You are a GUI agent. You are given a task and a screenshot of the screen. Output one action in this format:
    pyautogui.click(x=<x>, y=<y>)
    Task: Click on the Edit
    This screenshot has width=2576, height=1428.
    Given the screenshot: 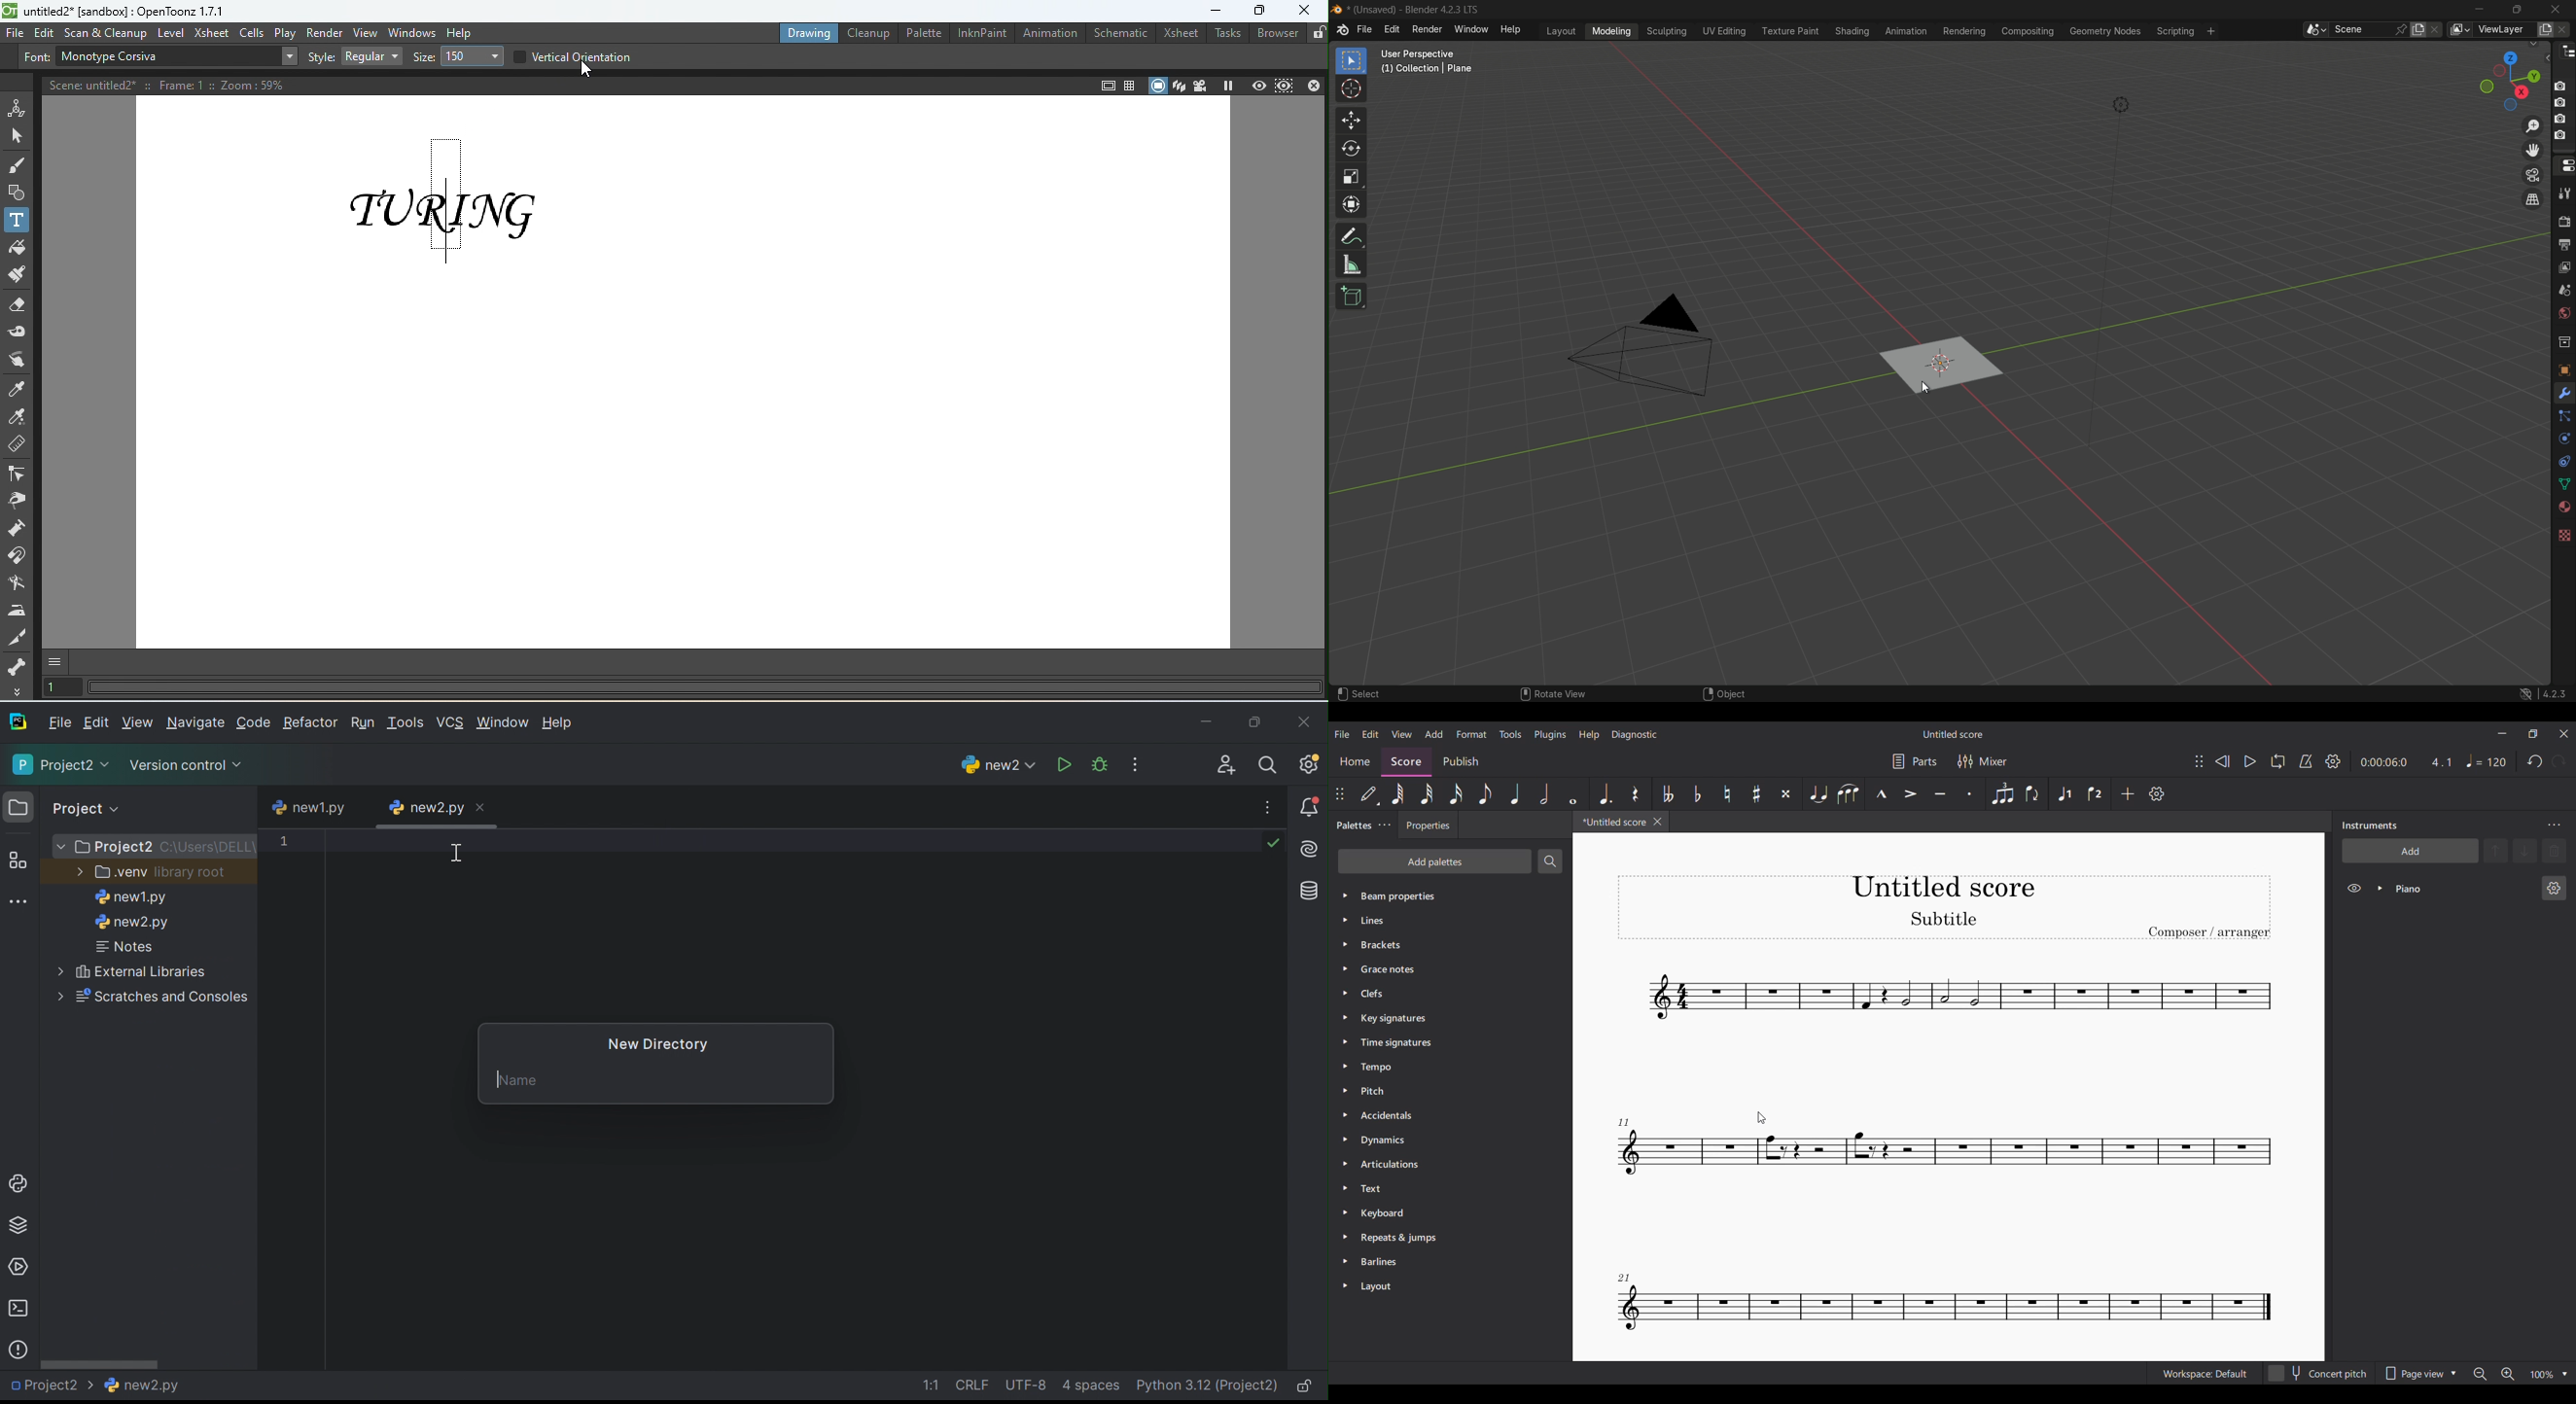 What is the action you would take?
    pyautogui.click(x=96, y=723)
    